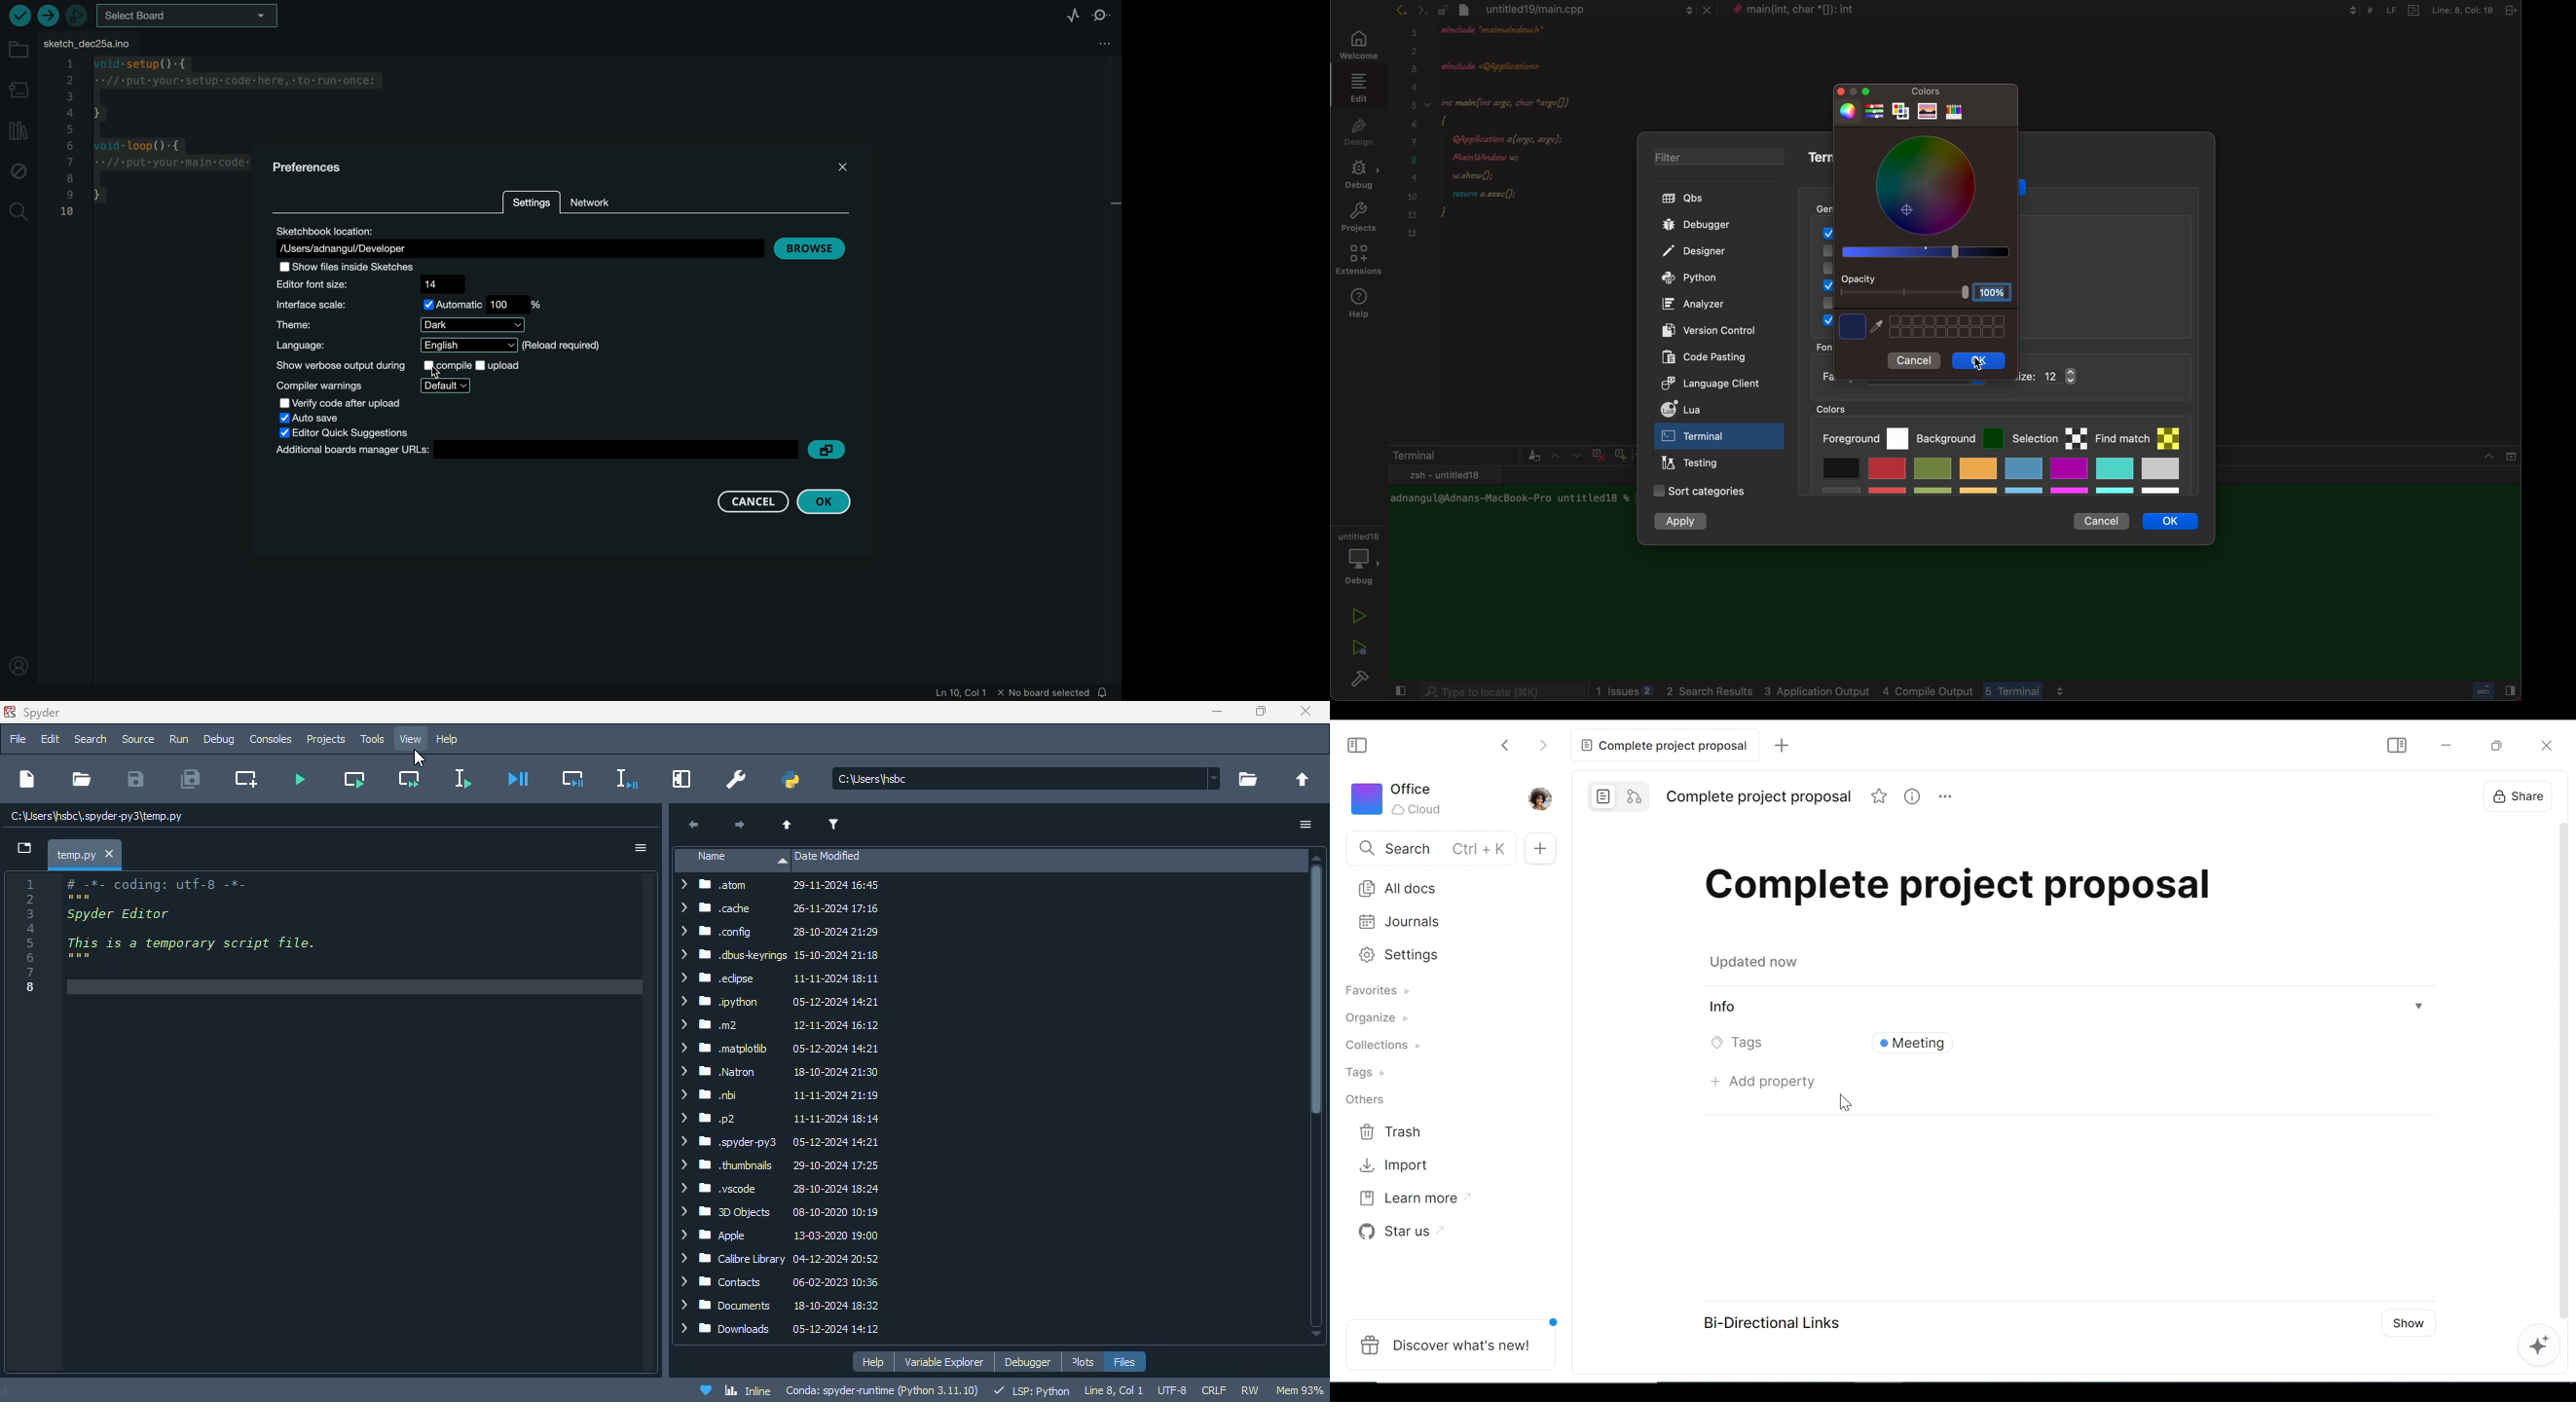 The height and width of the screenshot is (1428, 2576). Describe the element at coordinates (1359, 131) in the screenshot. I see `design` at that location.